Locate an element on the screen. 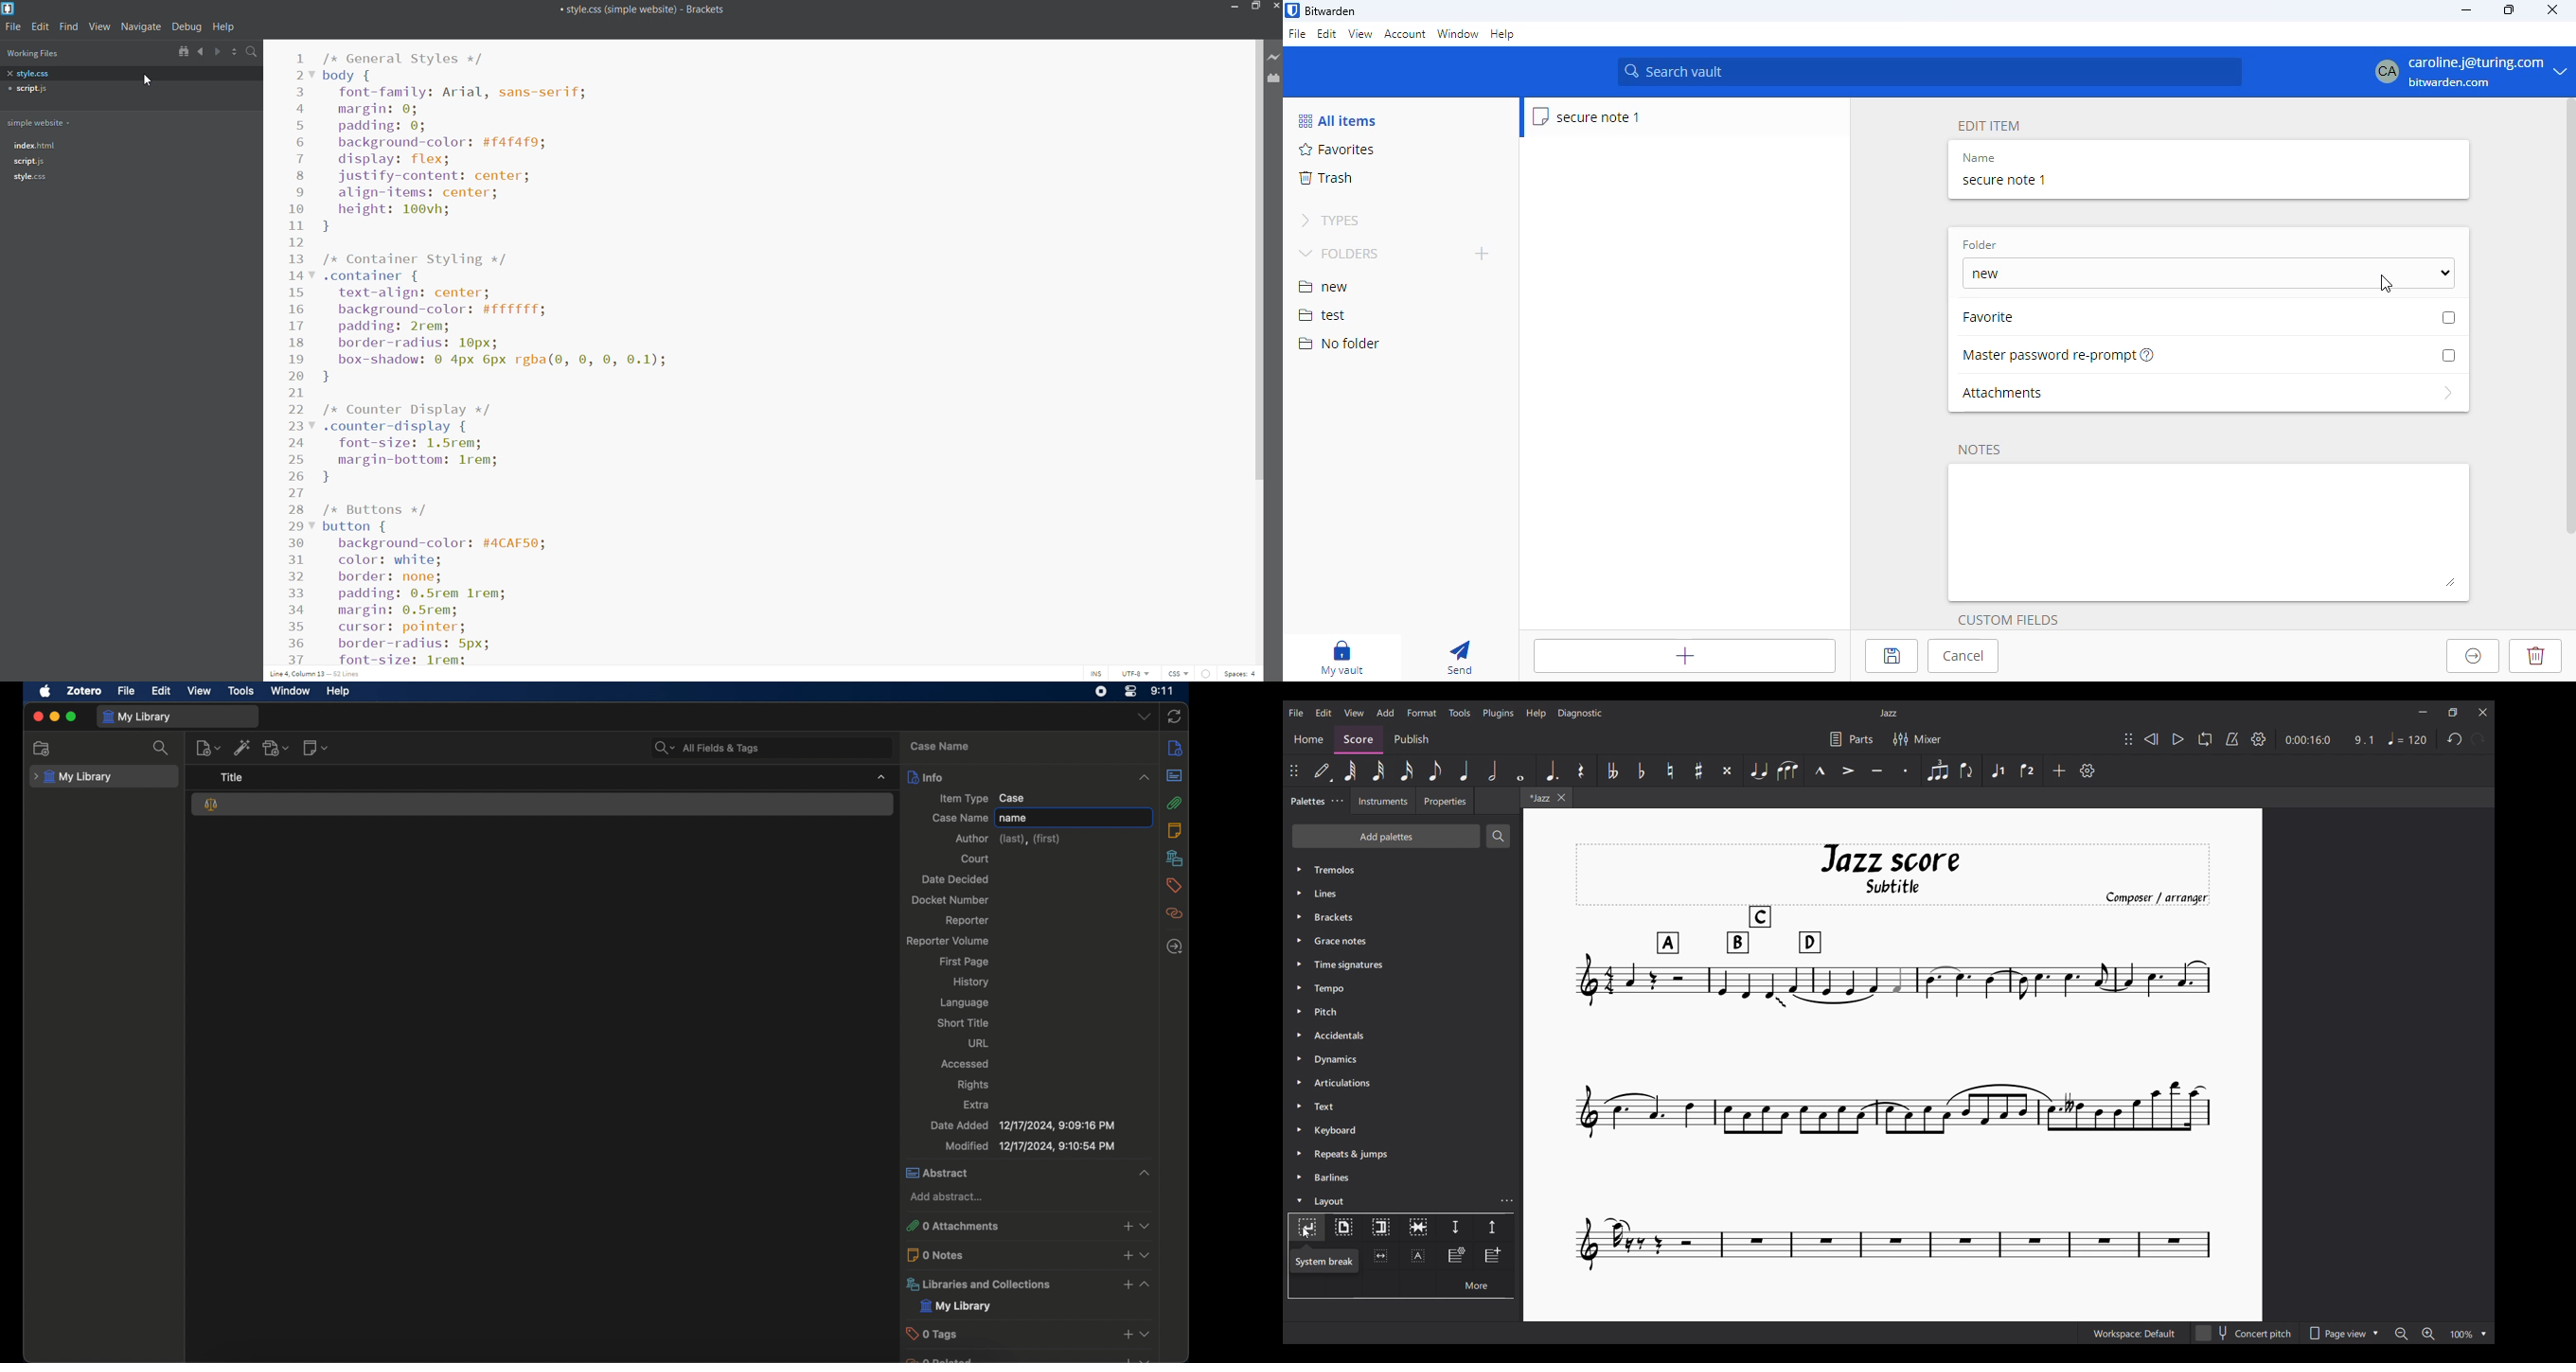 Image resolution: width=2576 pixels, height=1372 pixels. Add is located at coordinates (2058, 770).